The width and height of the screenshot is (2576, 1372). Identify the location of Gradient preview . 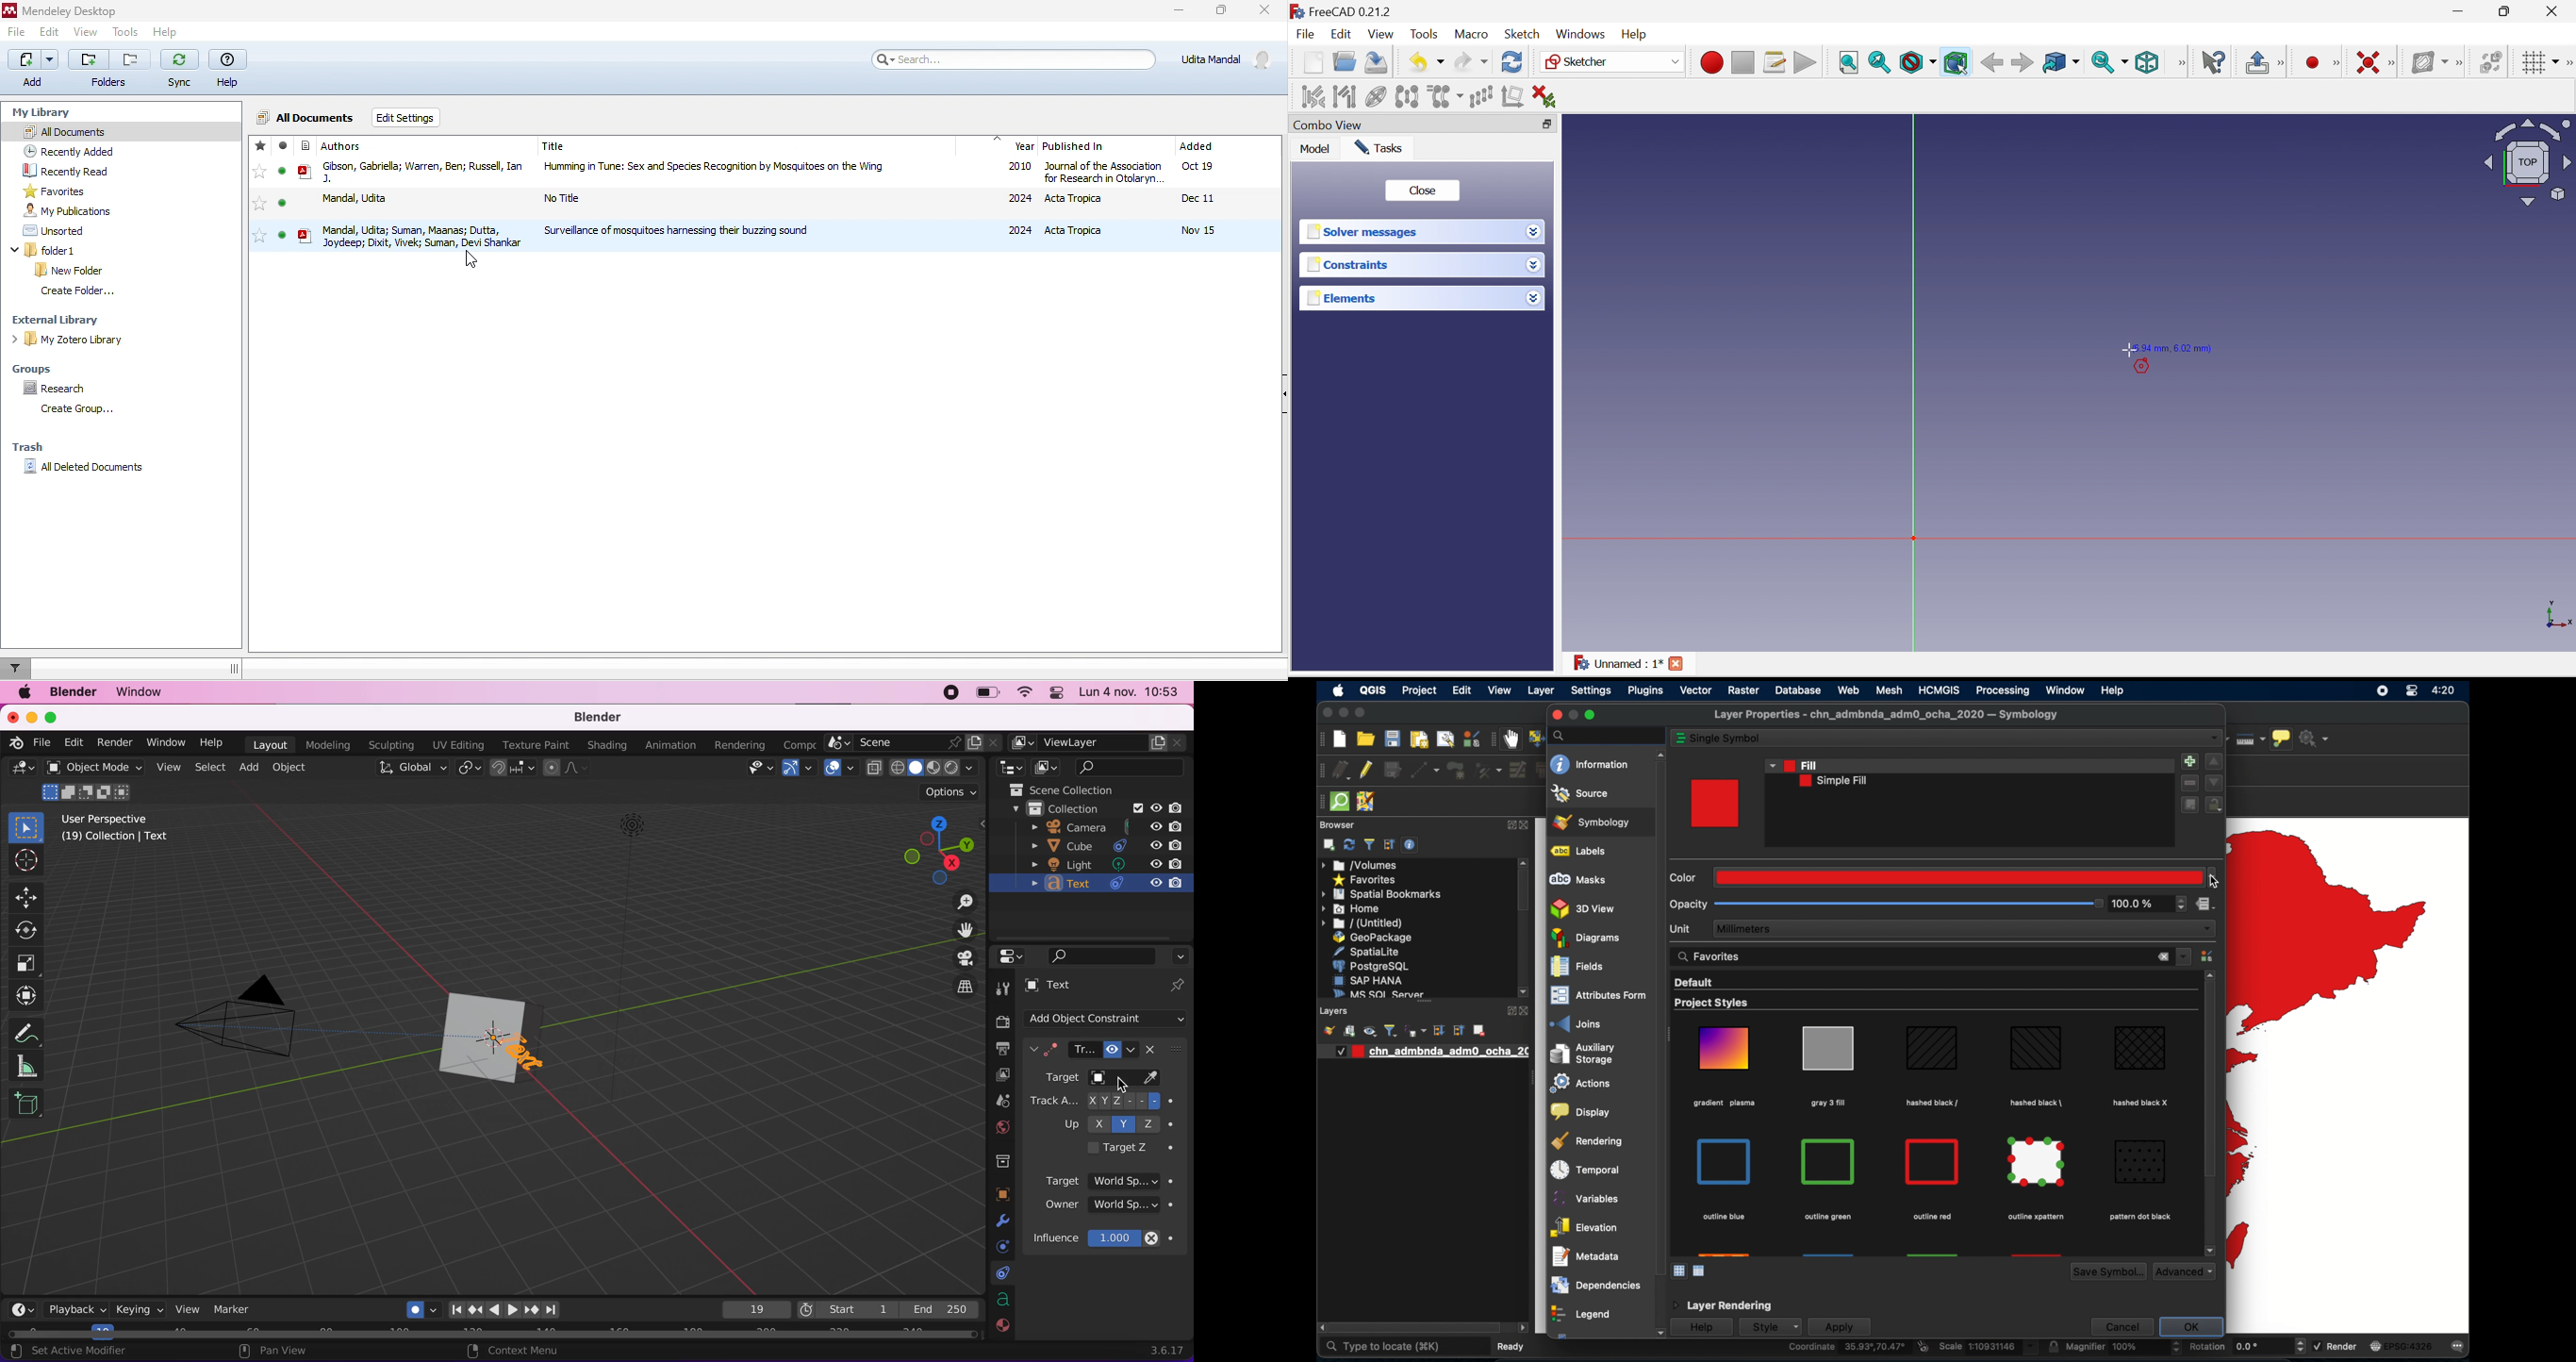
(1725, 1161).